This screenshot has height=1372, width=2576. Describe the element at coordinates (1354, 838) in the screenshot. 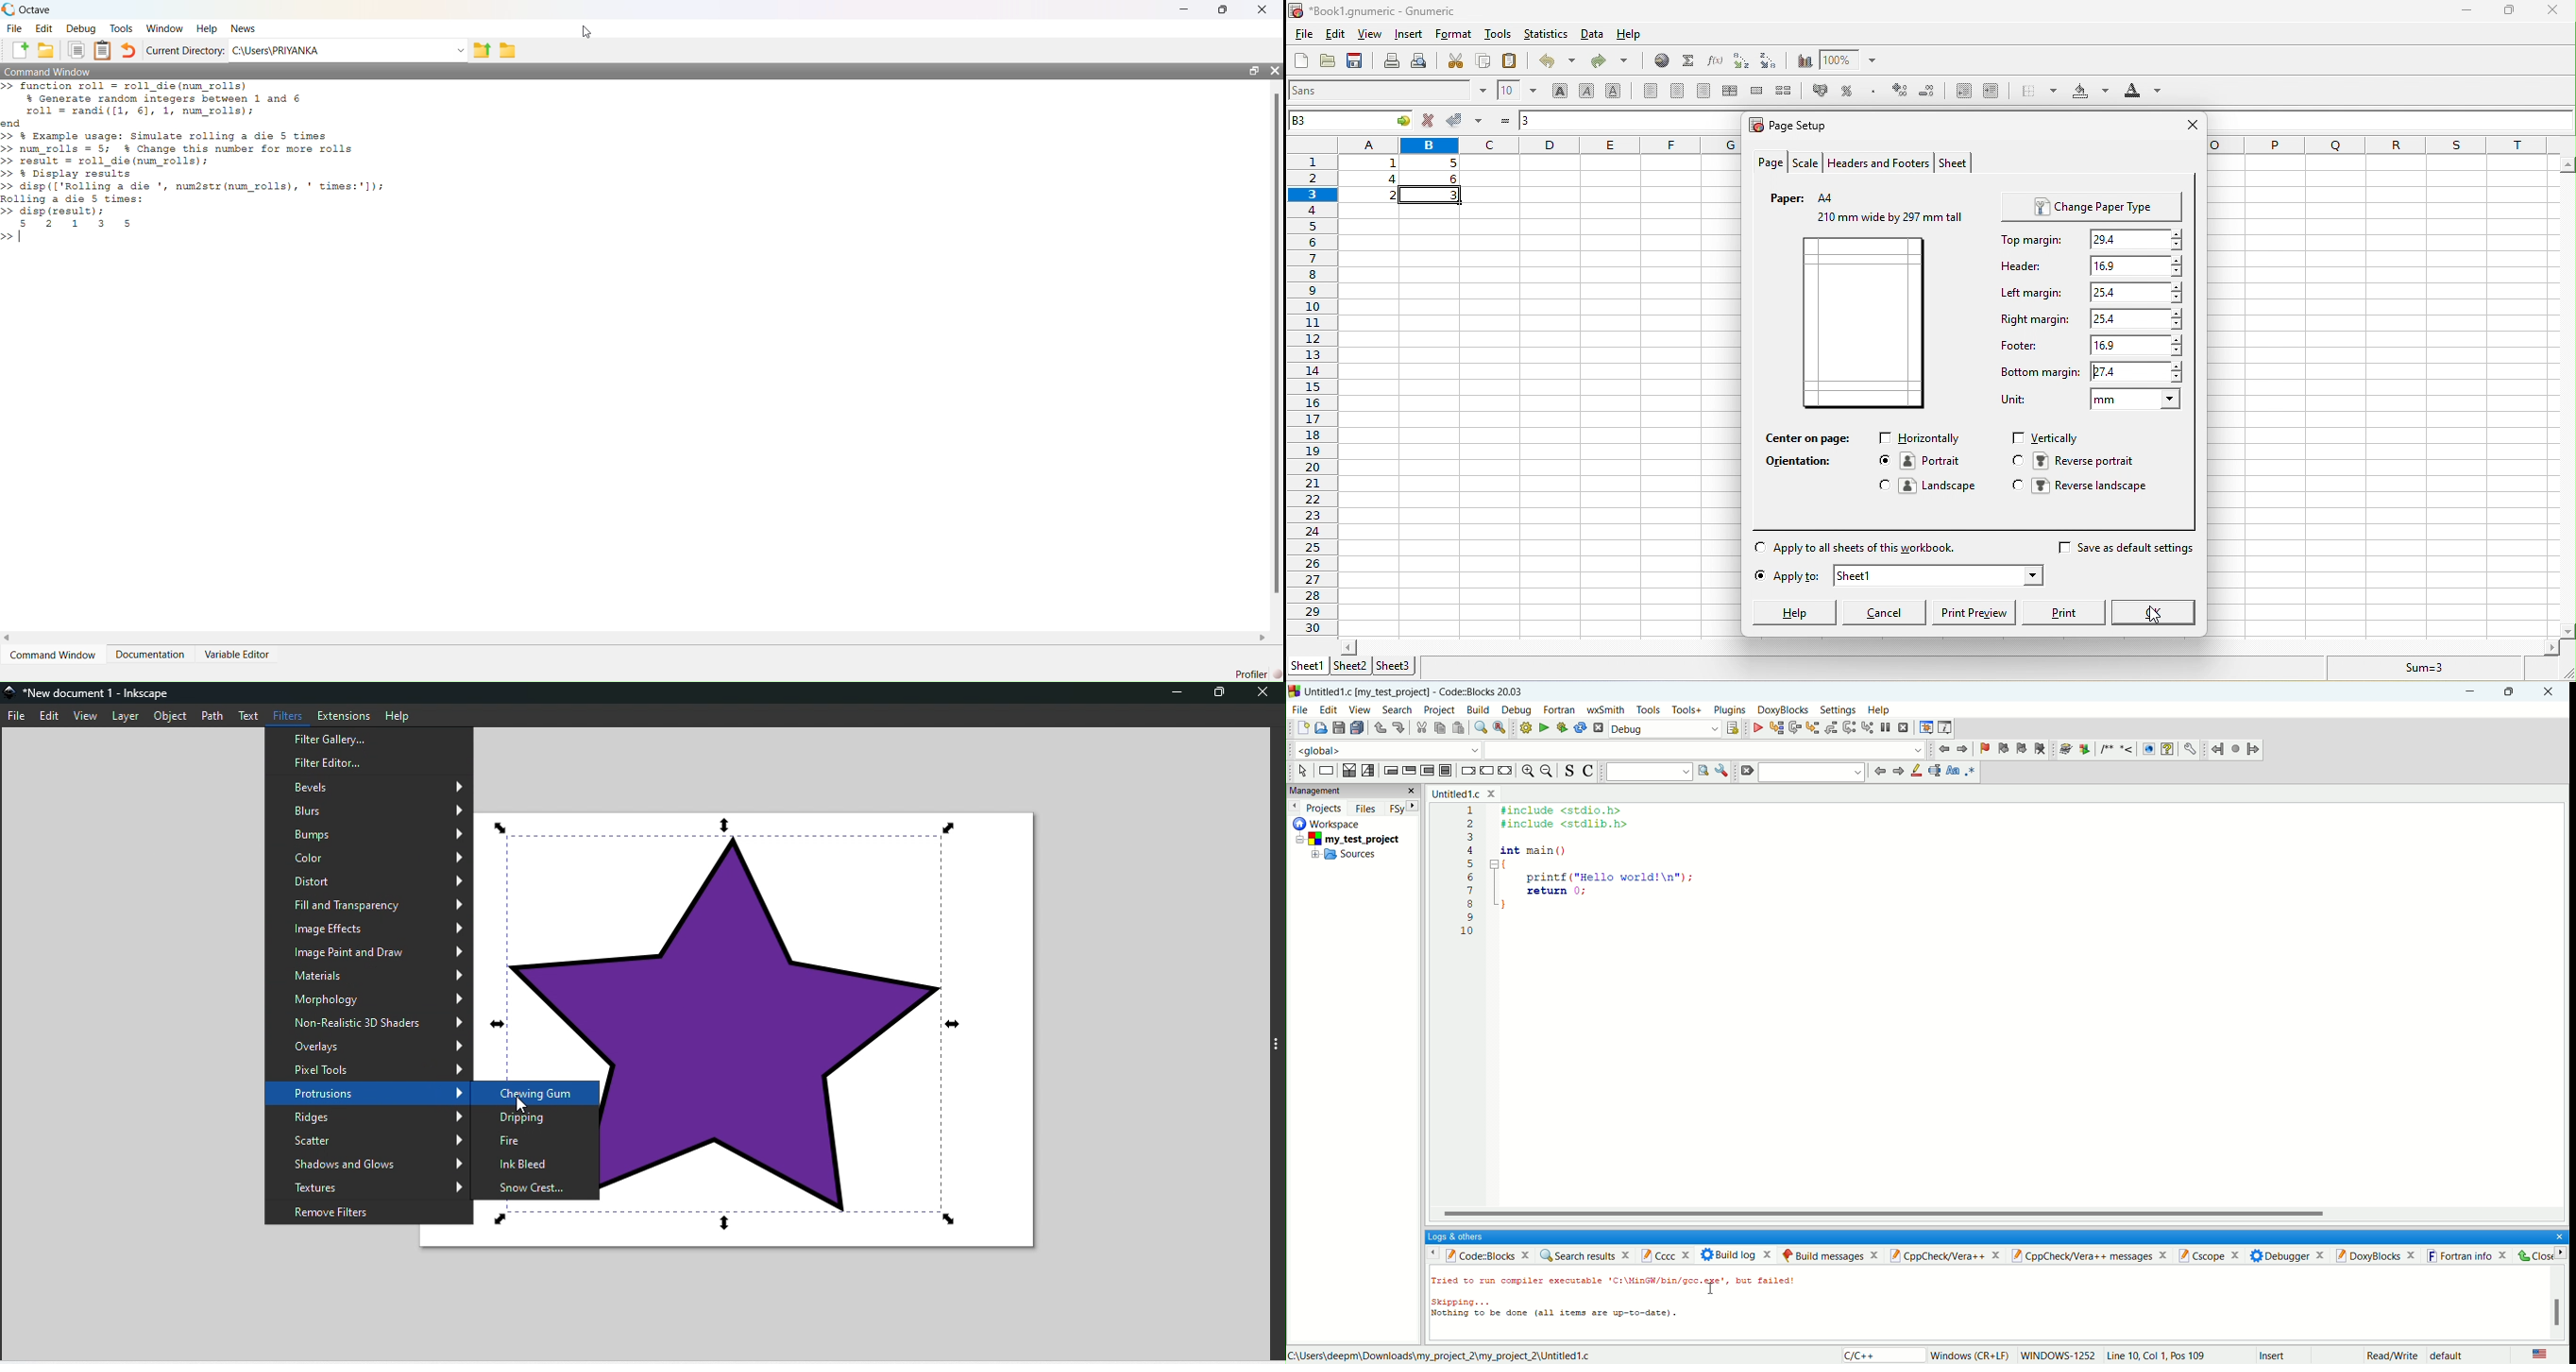

I see `project` at that location.